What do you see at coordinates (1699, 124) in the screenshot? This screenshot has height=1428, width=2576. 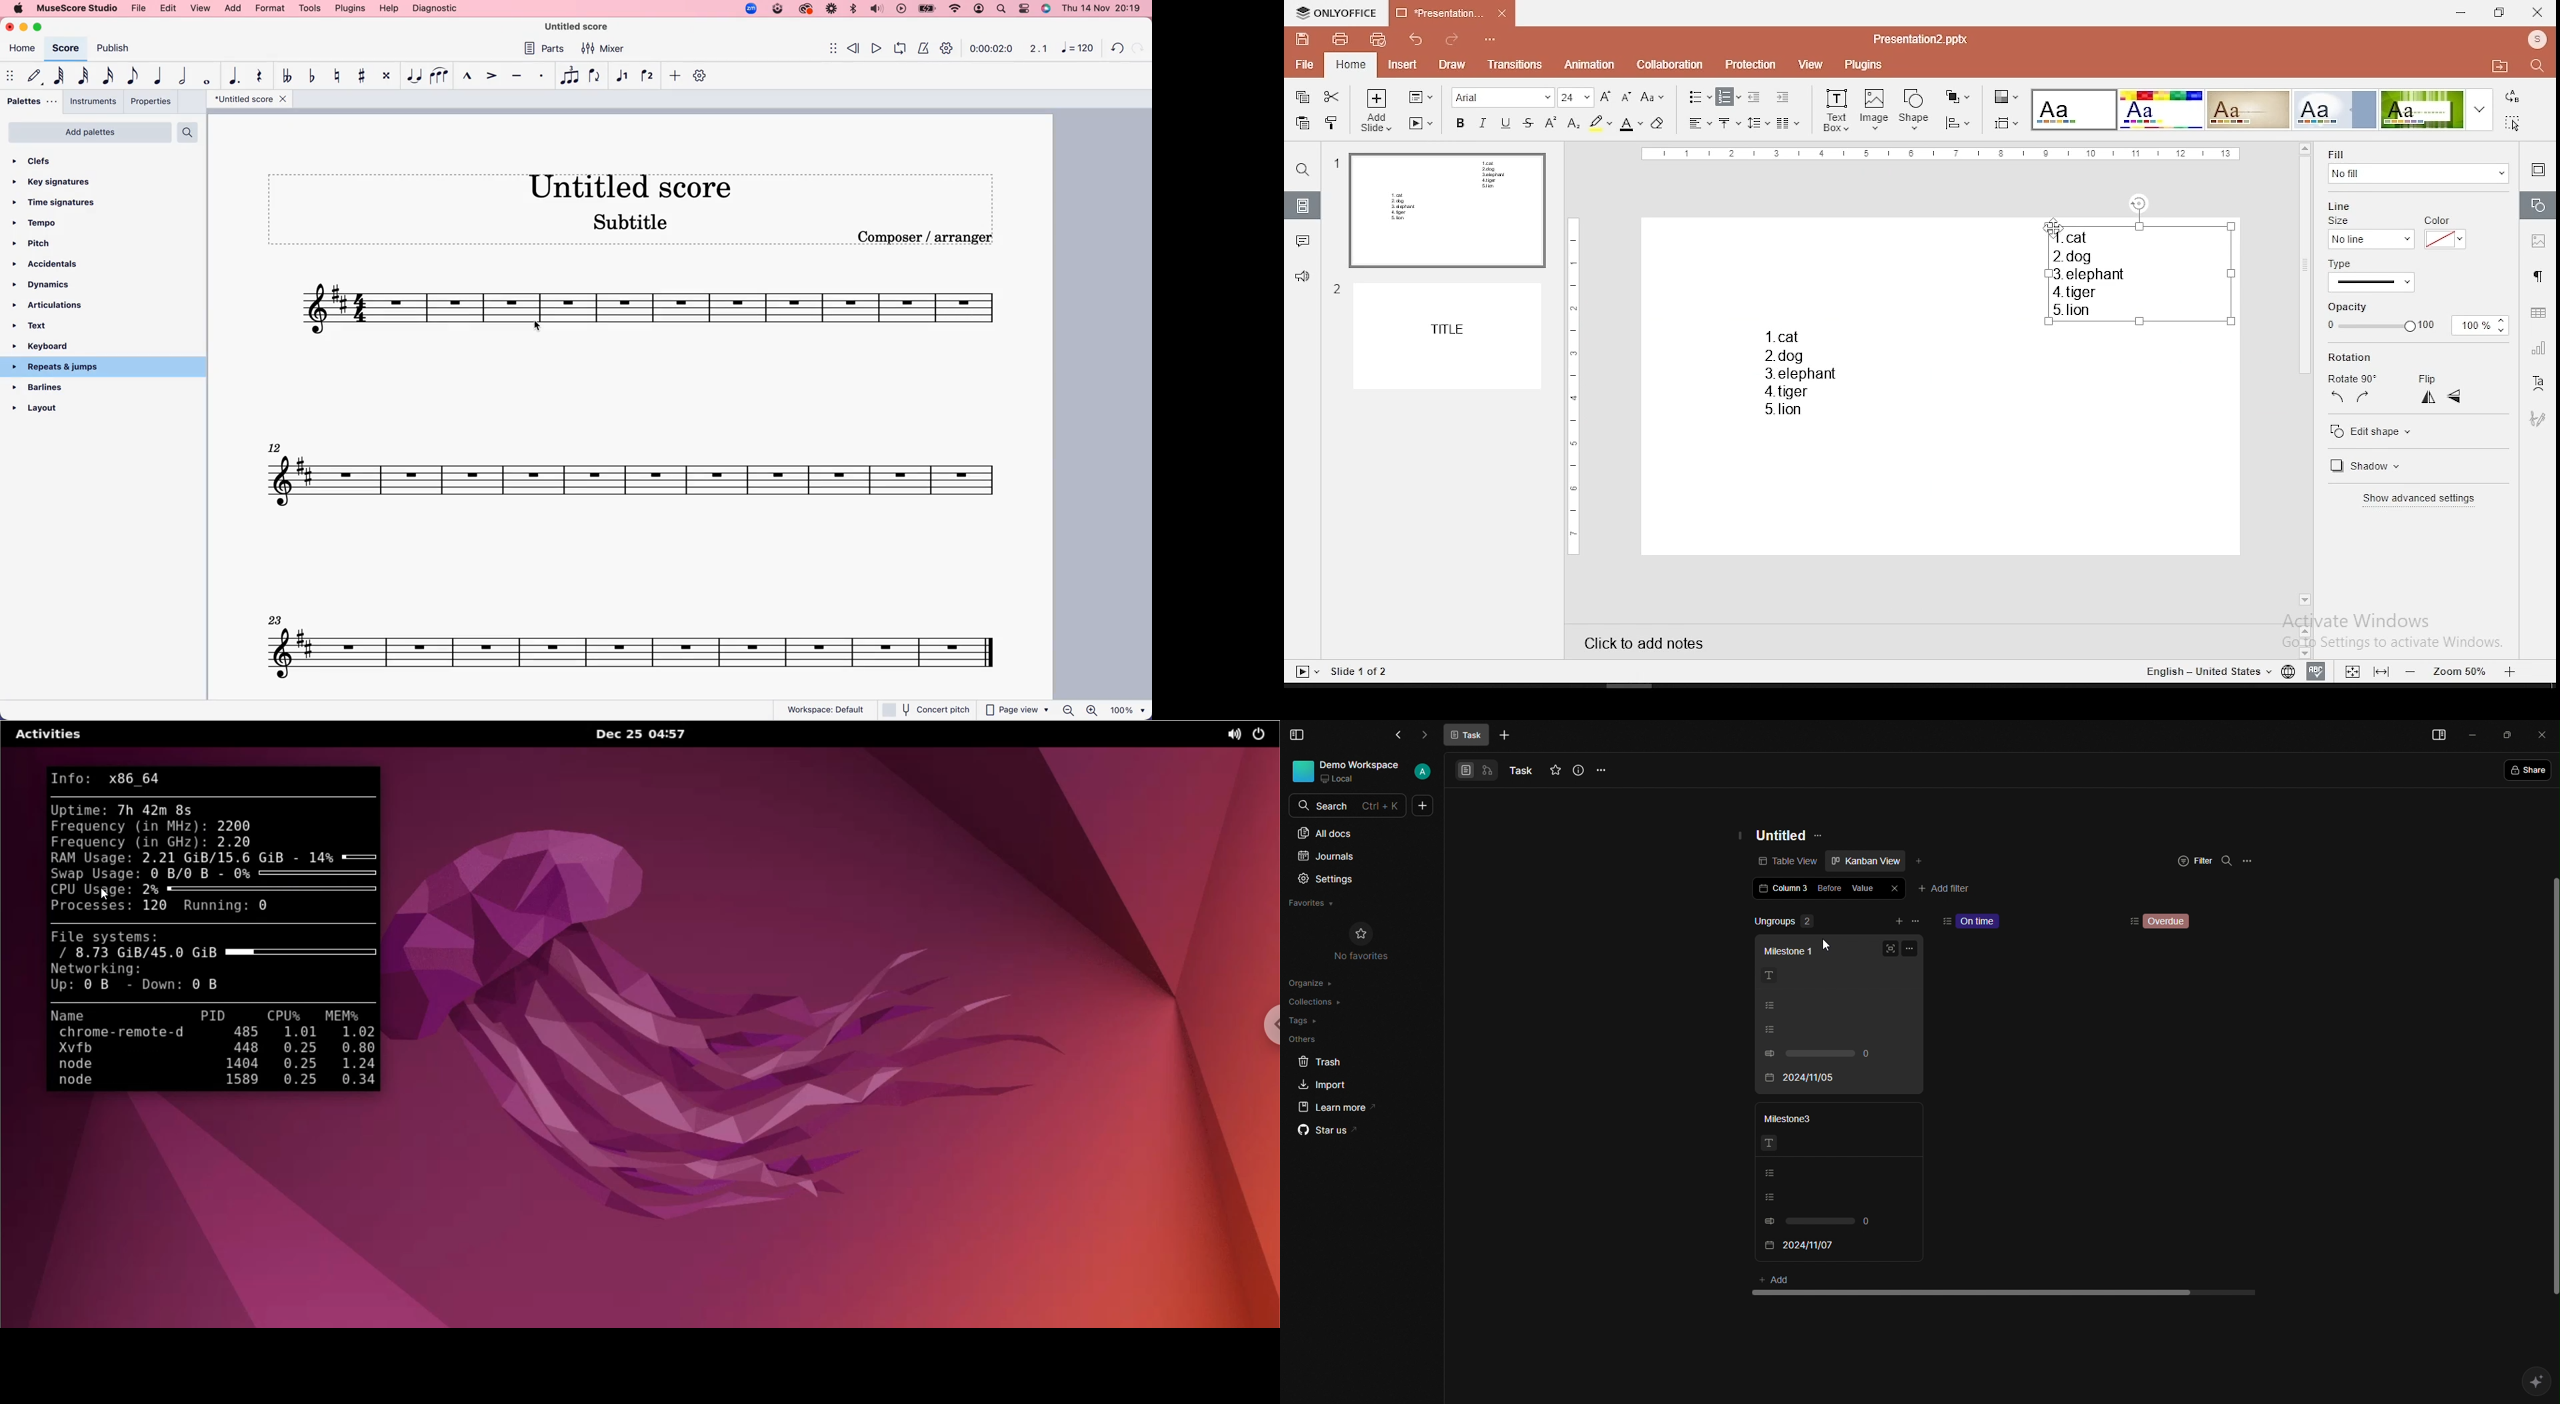 I see `horizontal align` at bounding box center [1699, 124].